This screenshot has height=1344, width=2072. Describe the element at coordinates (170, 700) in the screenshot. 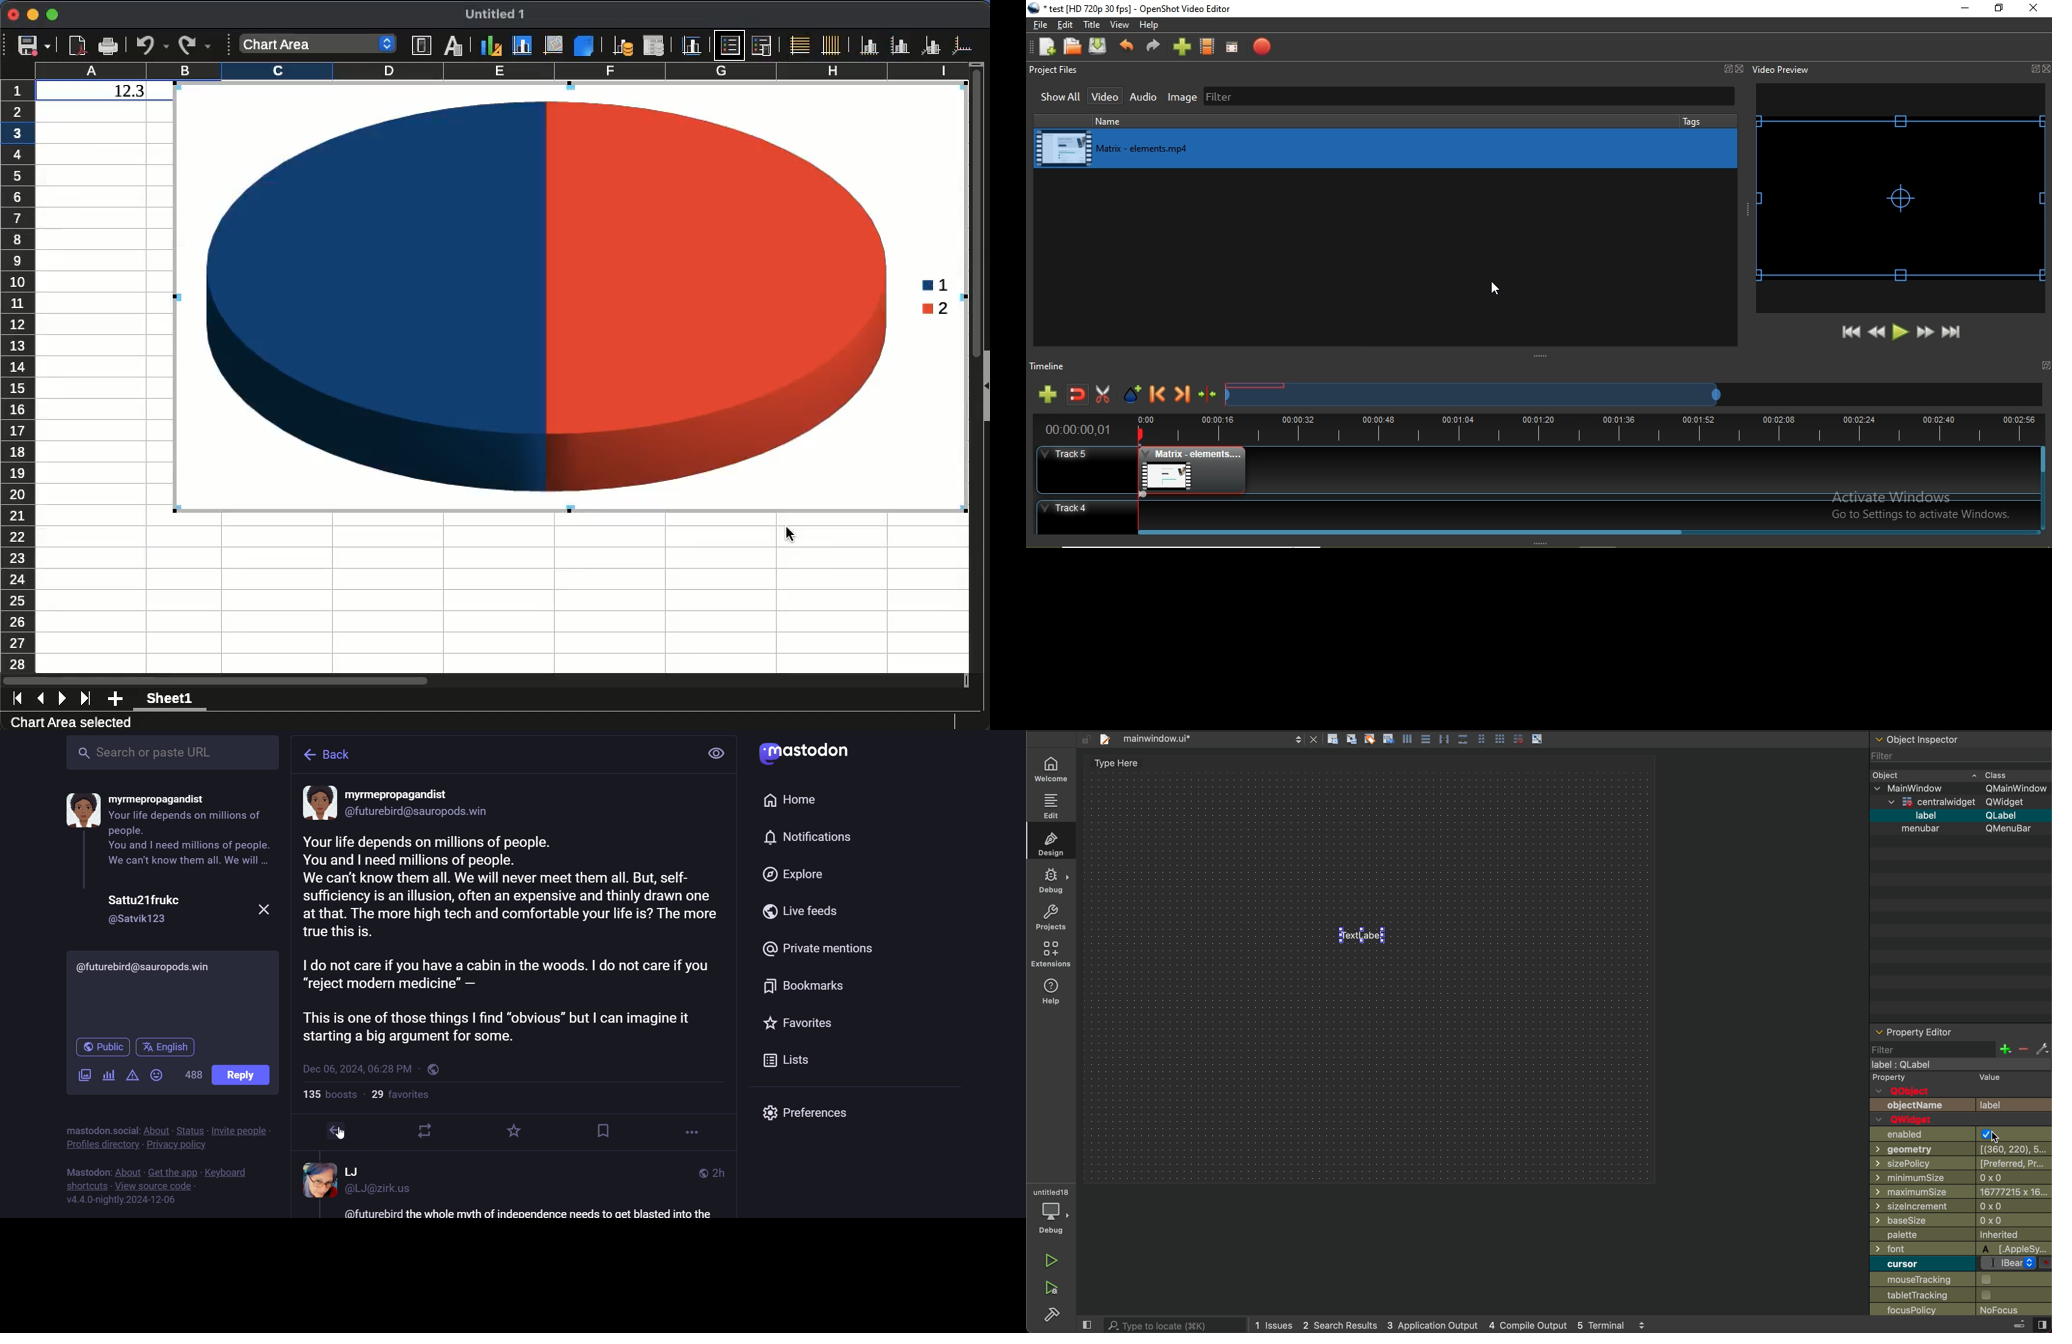

I see `Sheet1` at that location.